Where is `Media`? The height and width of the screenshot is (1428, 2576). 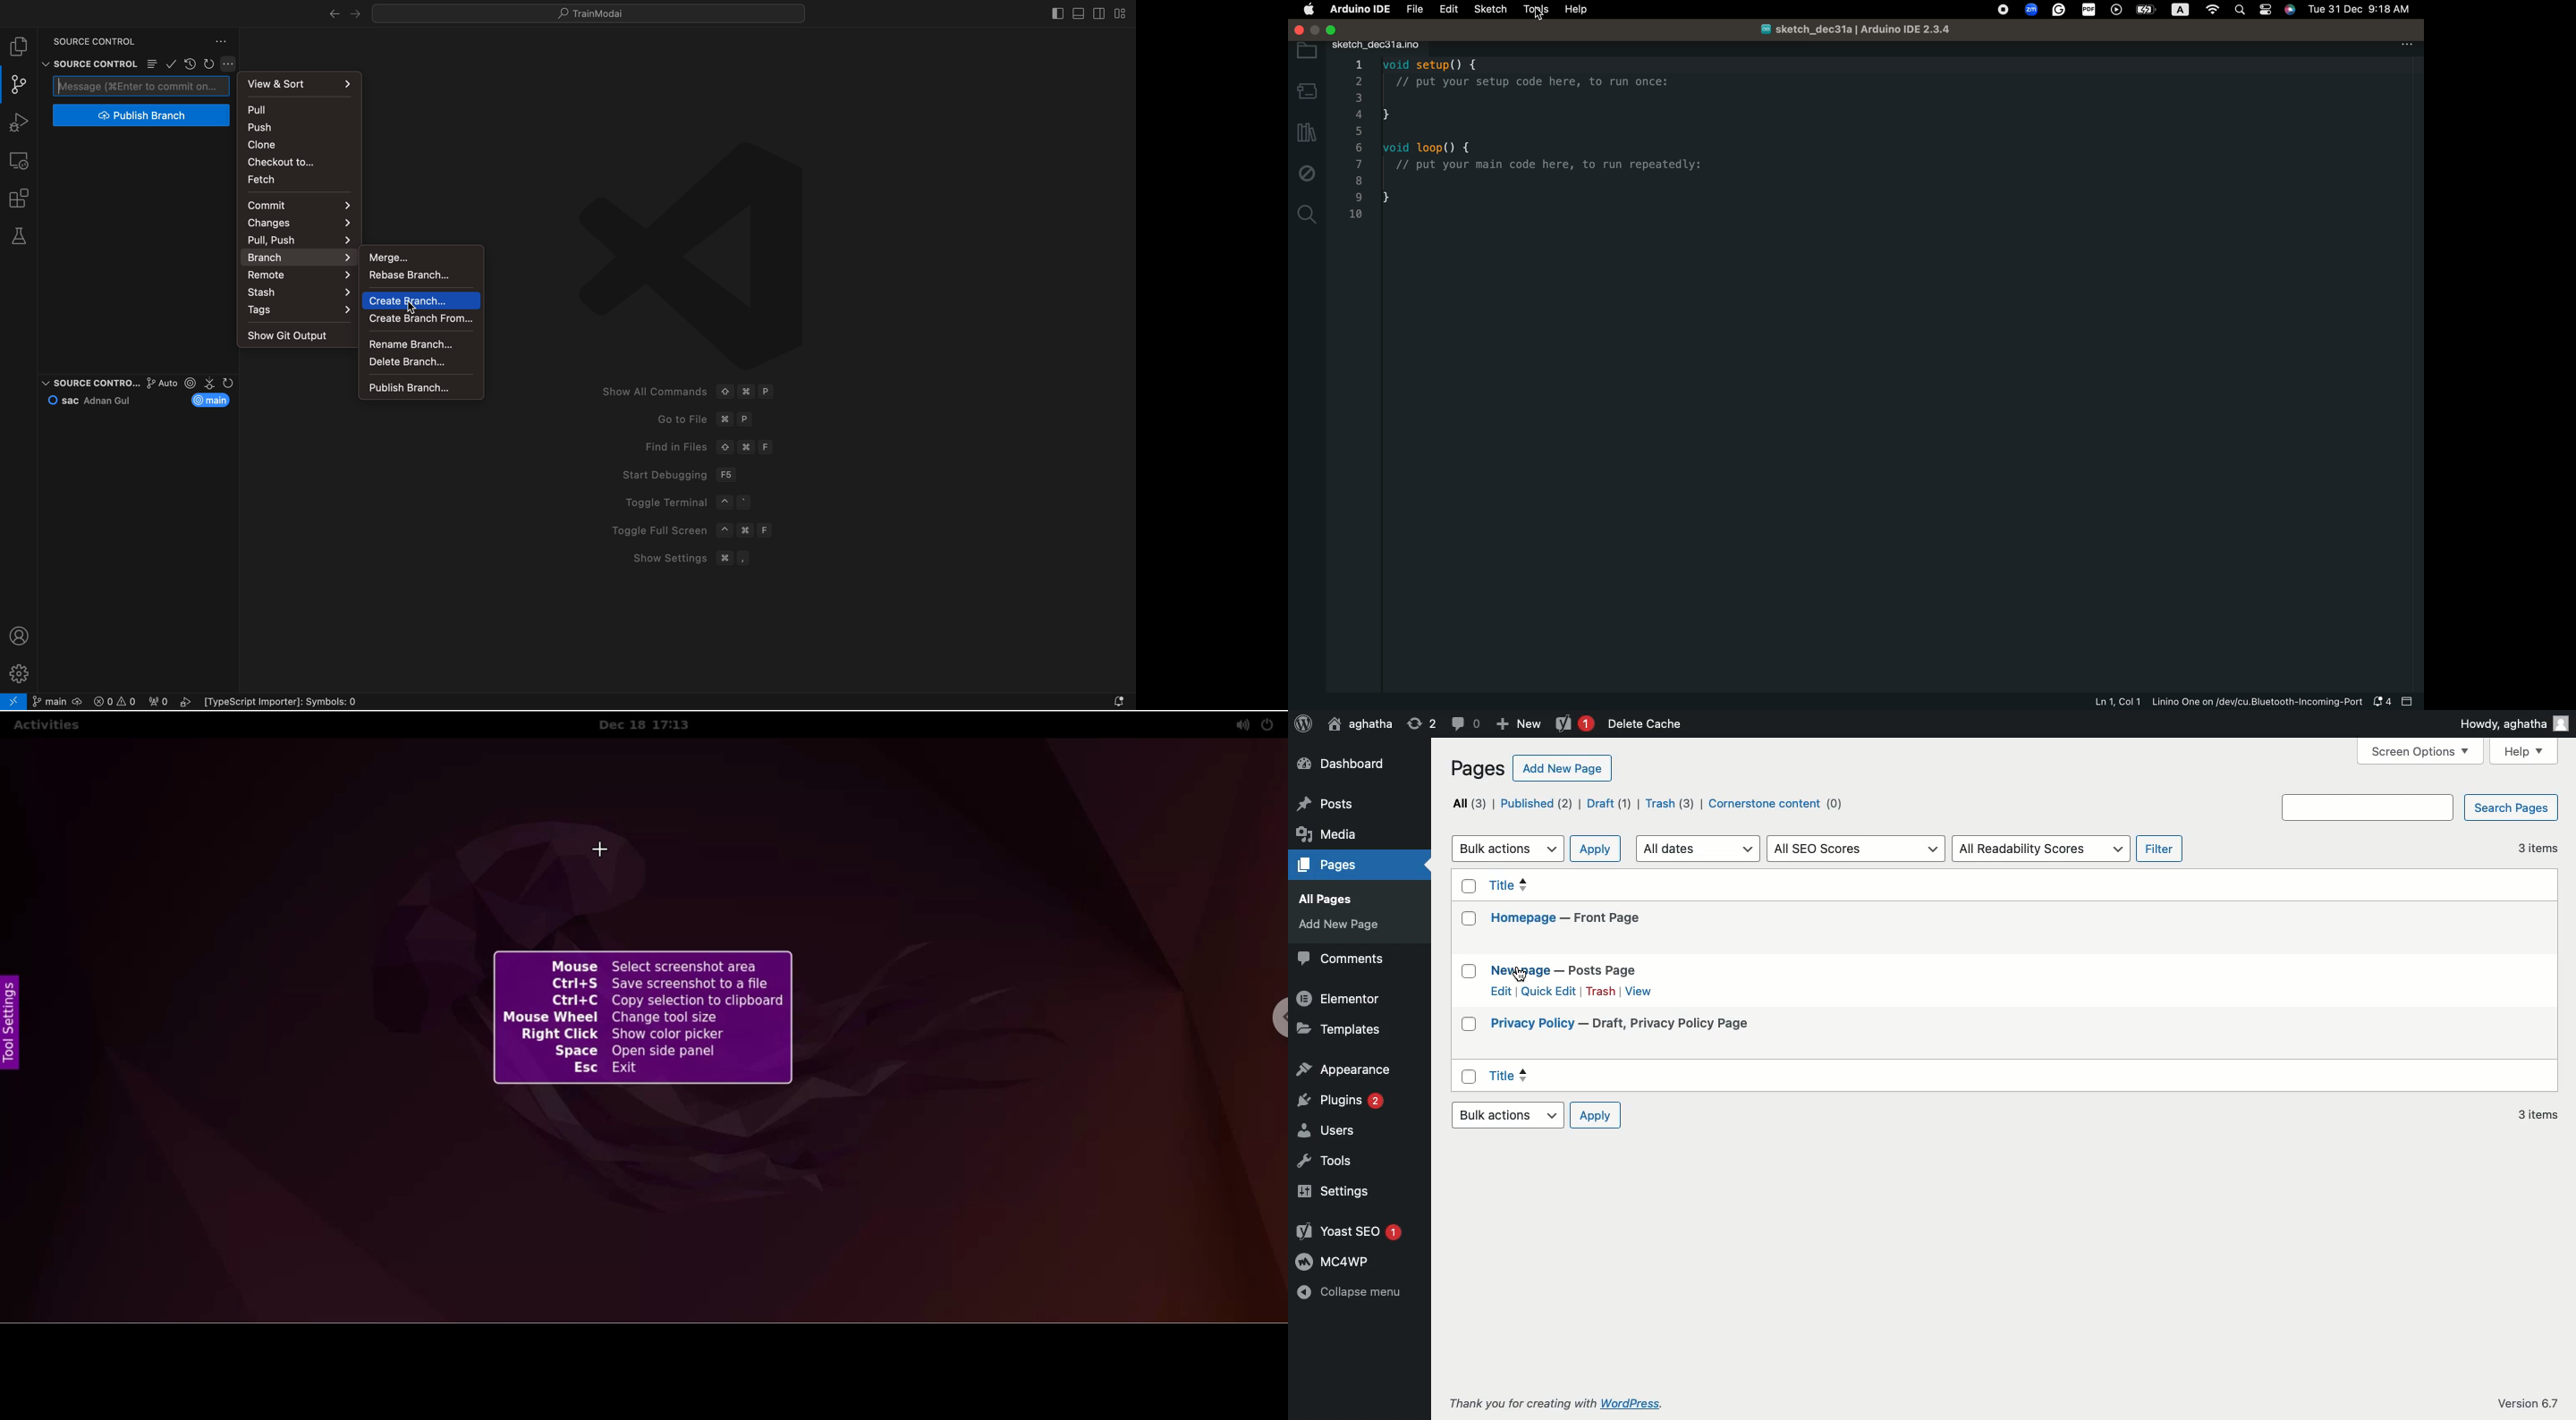
Media is located at coordinates (1353, 898).